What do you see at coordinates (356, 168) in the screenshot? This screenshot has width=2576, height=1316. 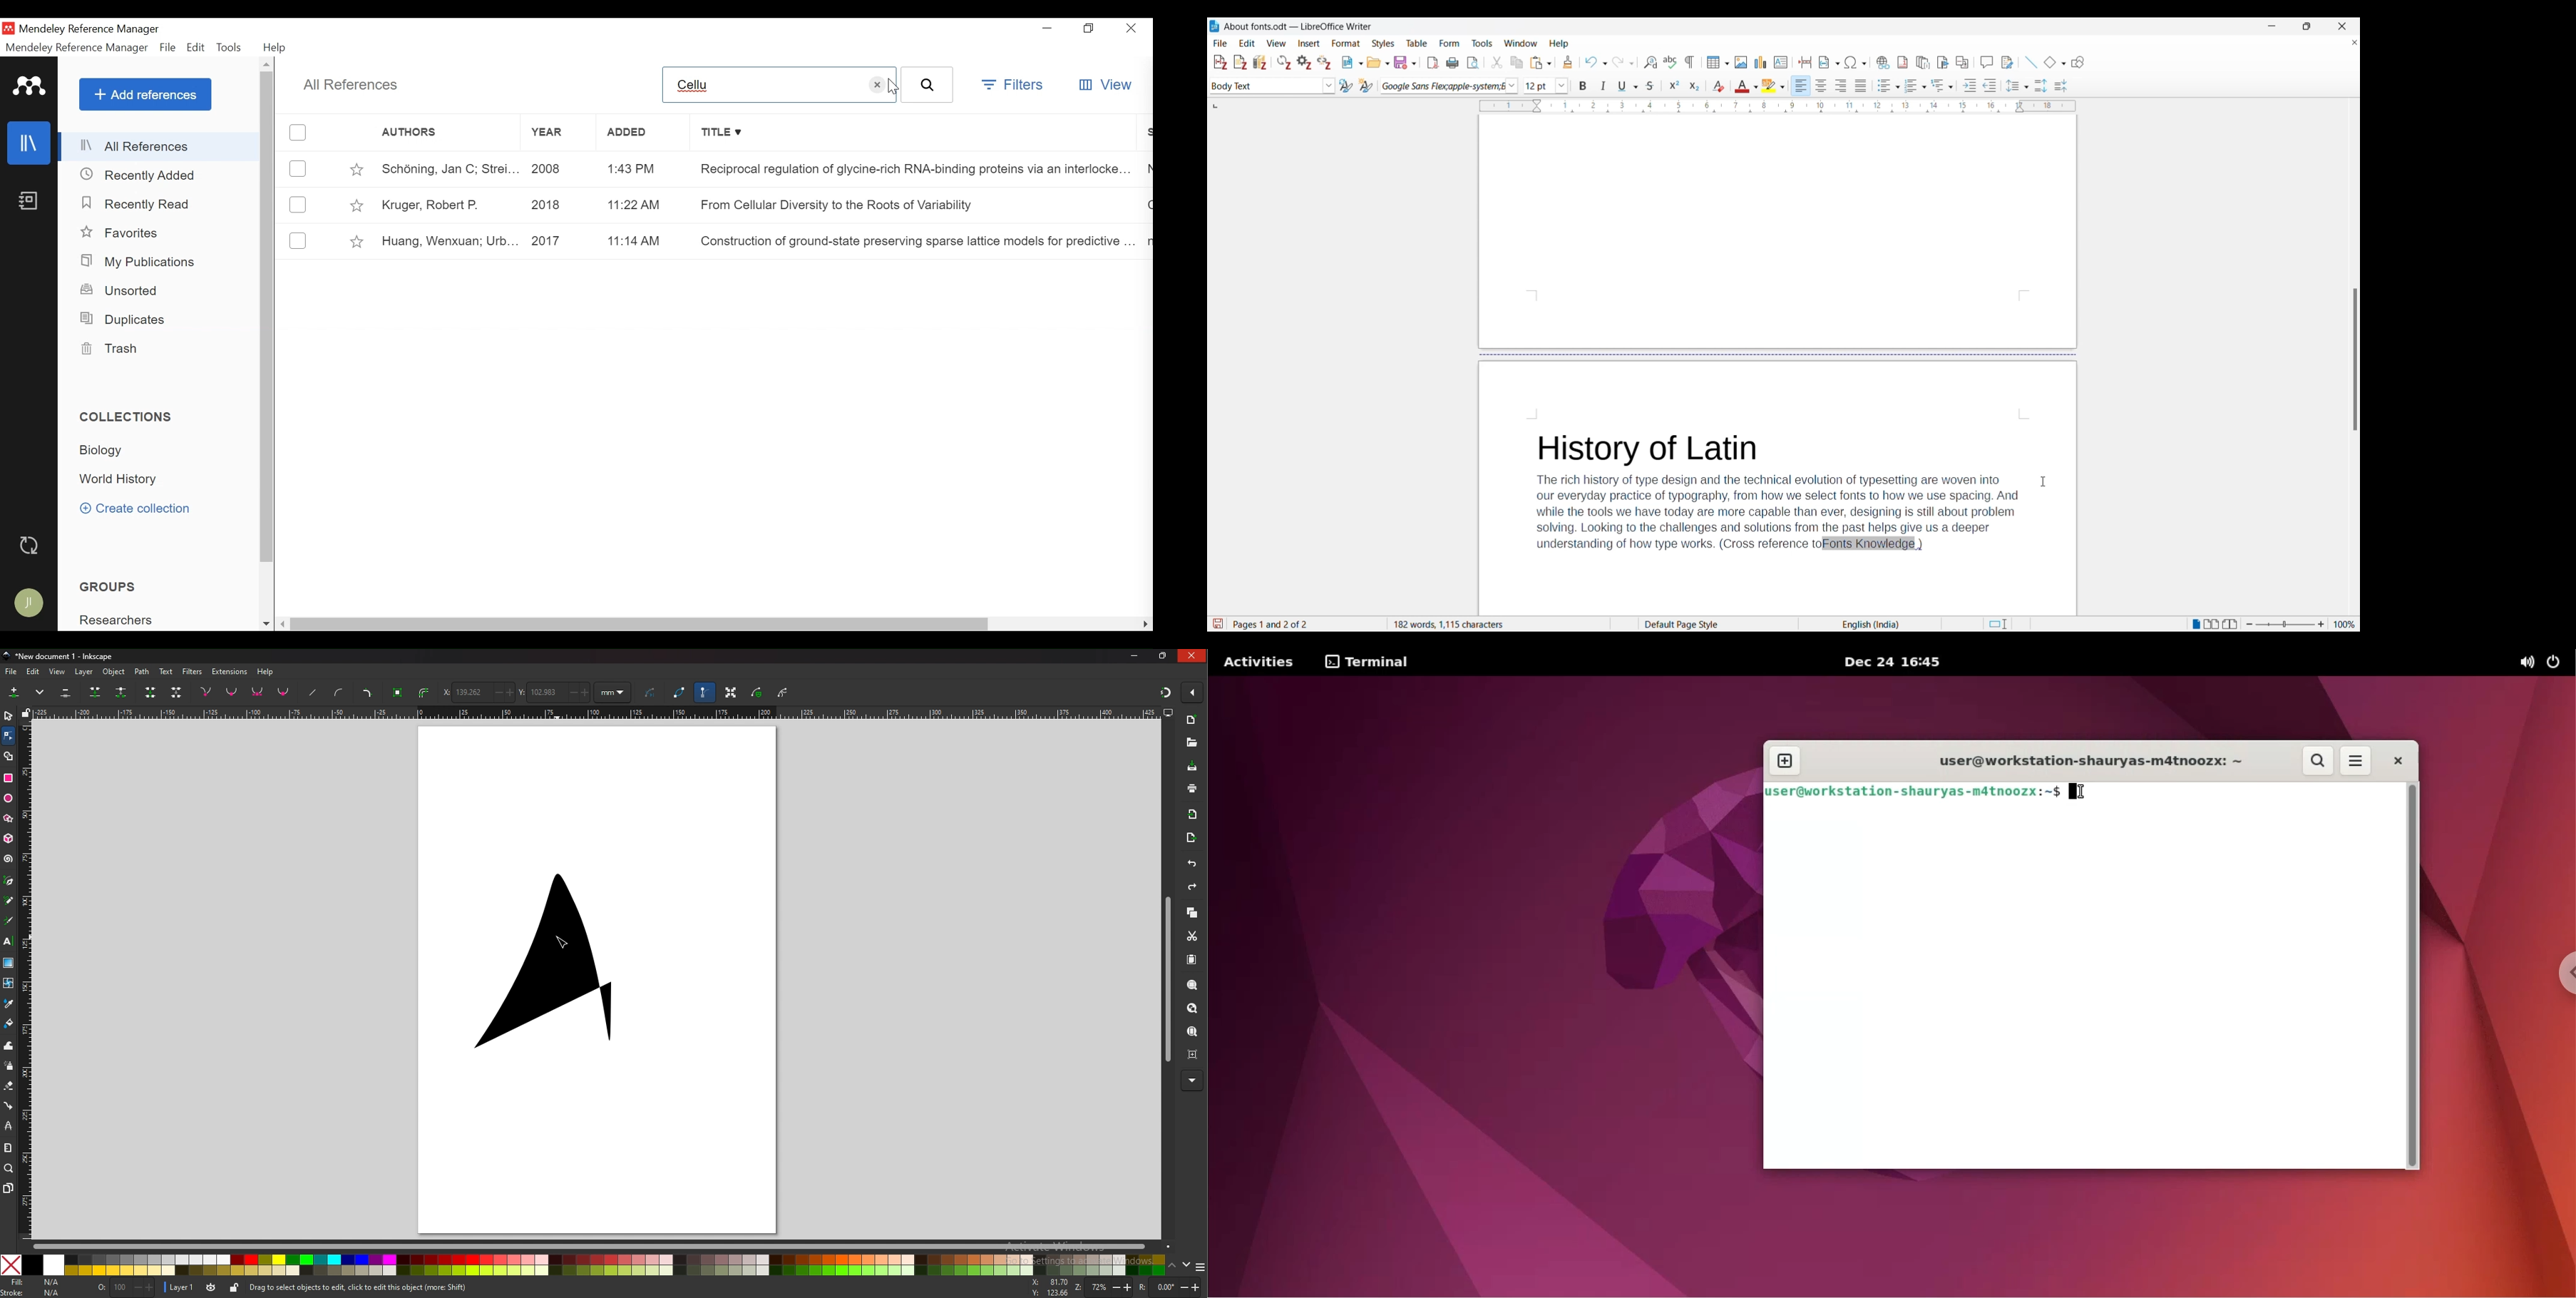 I see `Toggle Favorites` at bounding box center [356, 168].